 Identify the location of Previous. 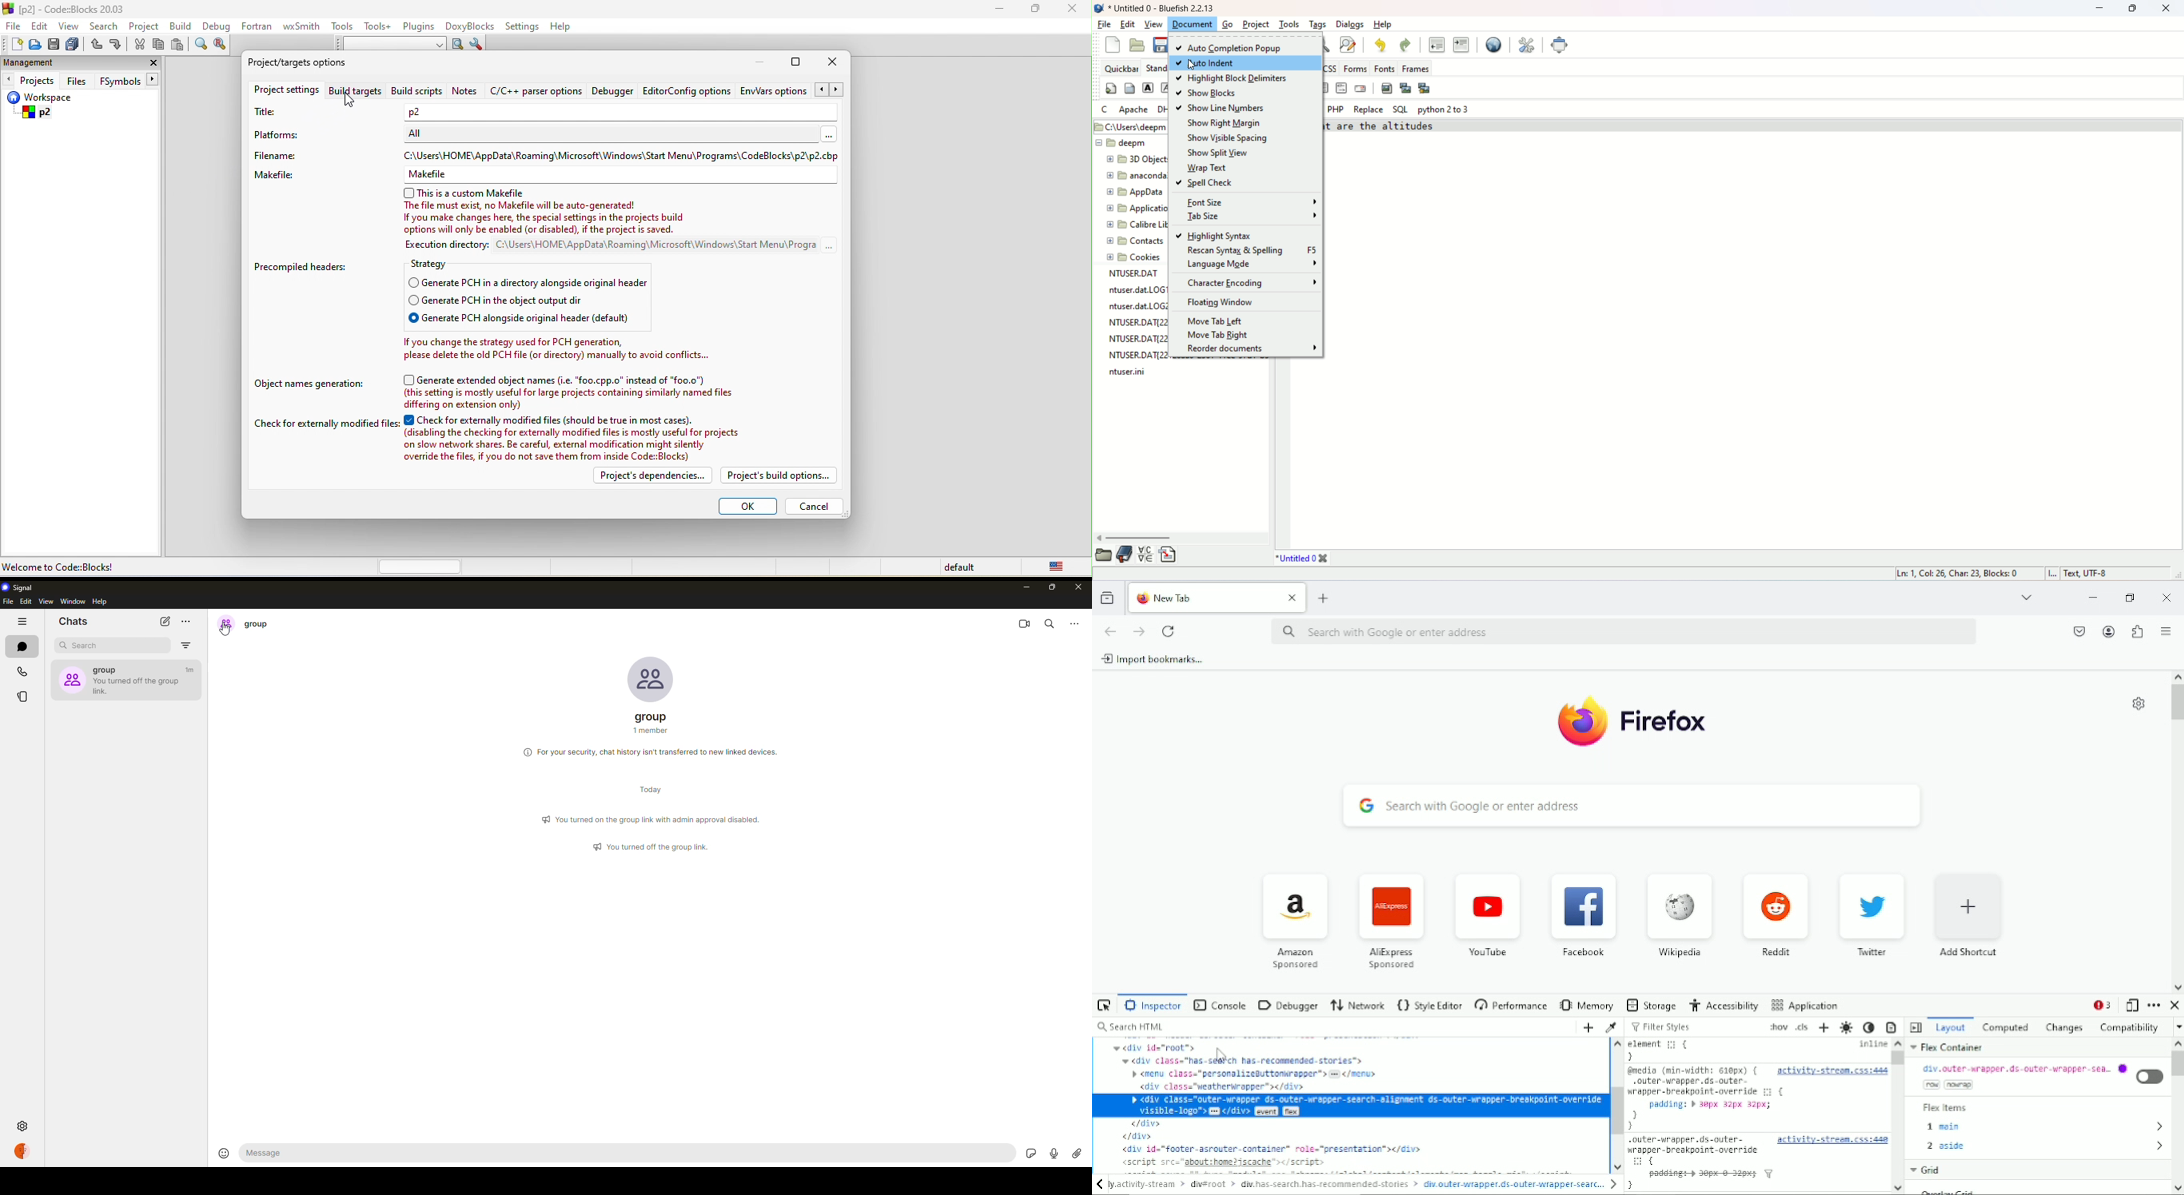
(1099, 1186).